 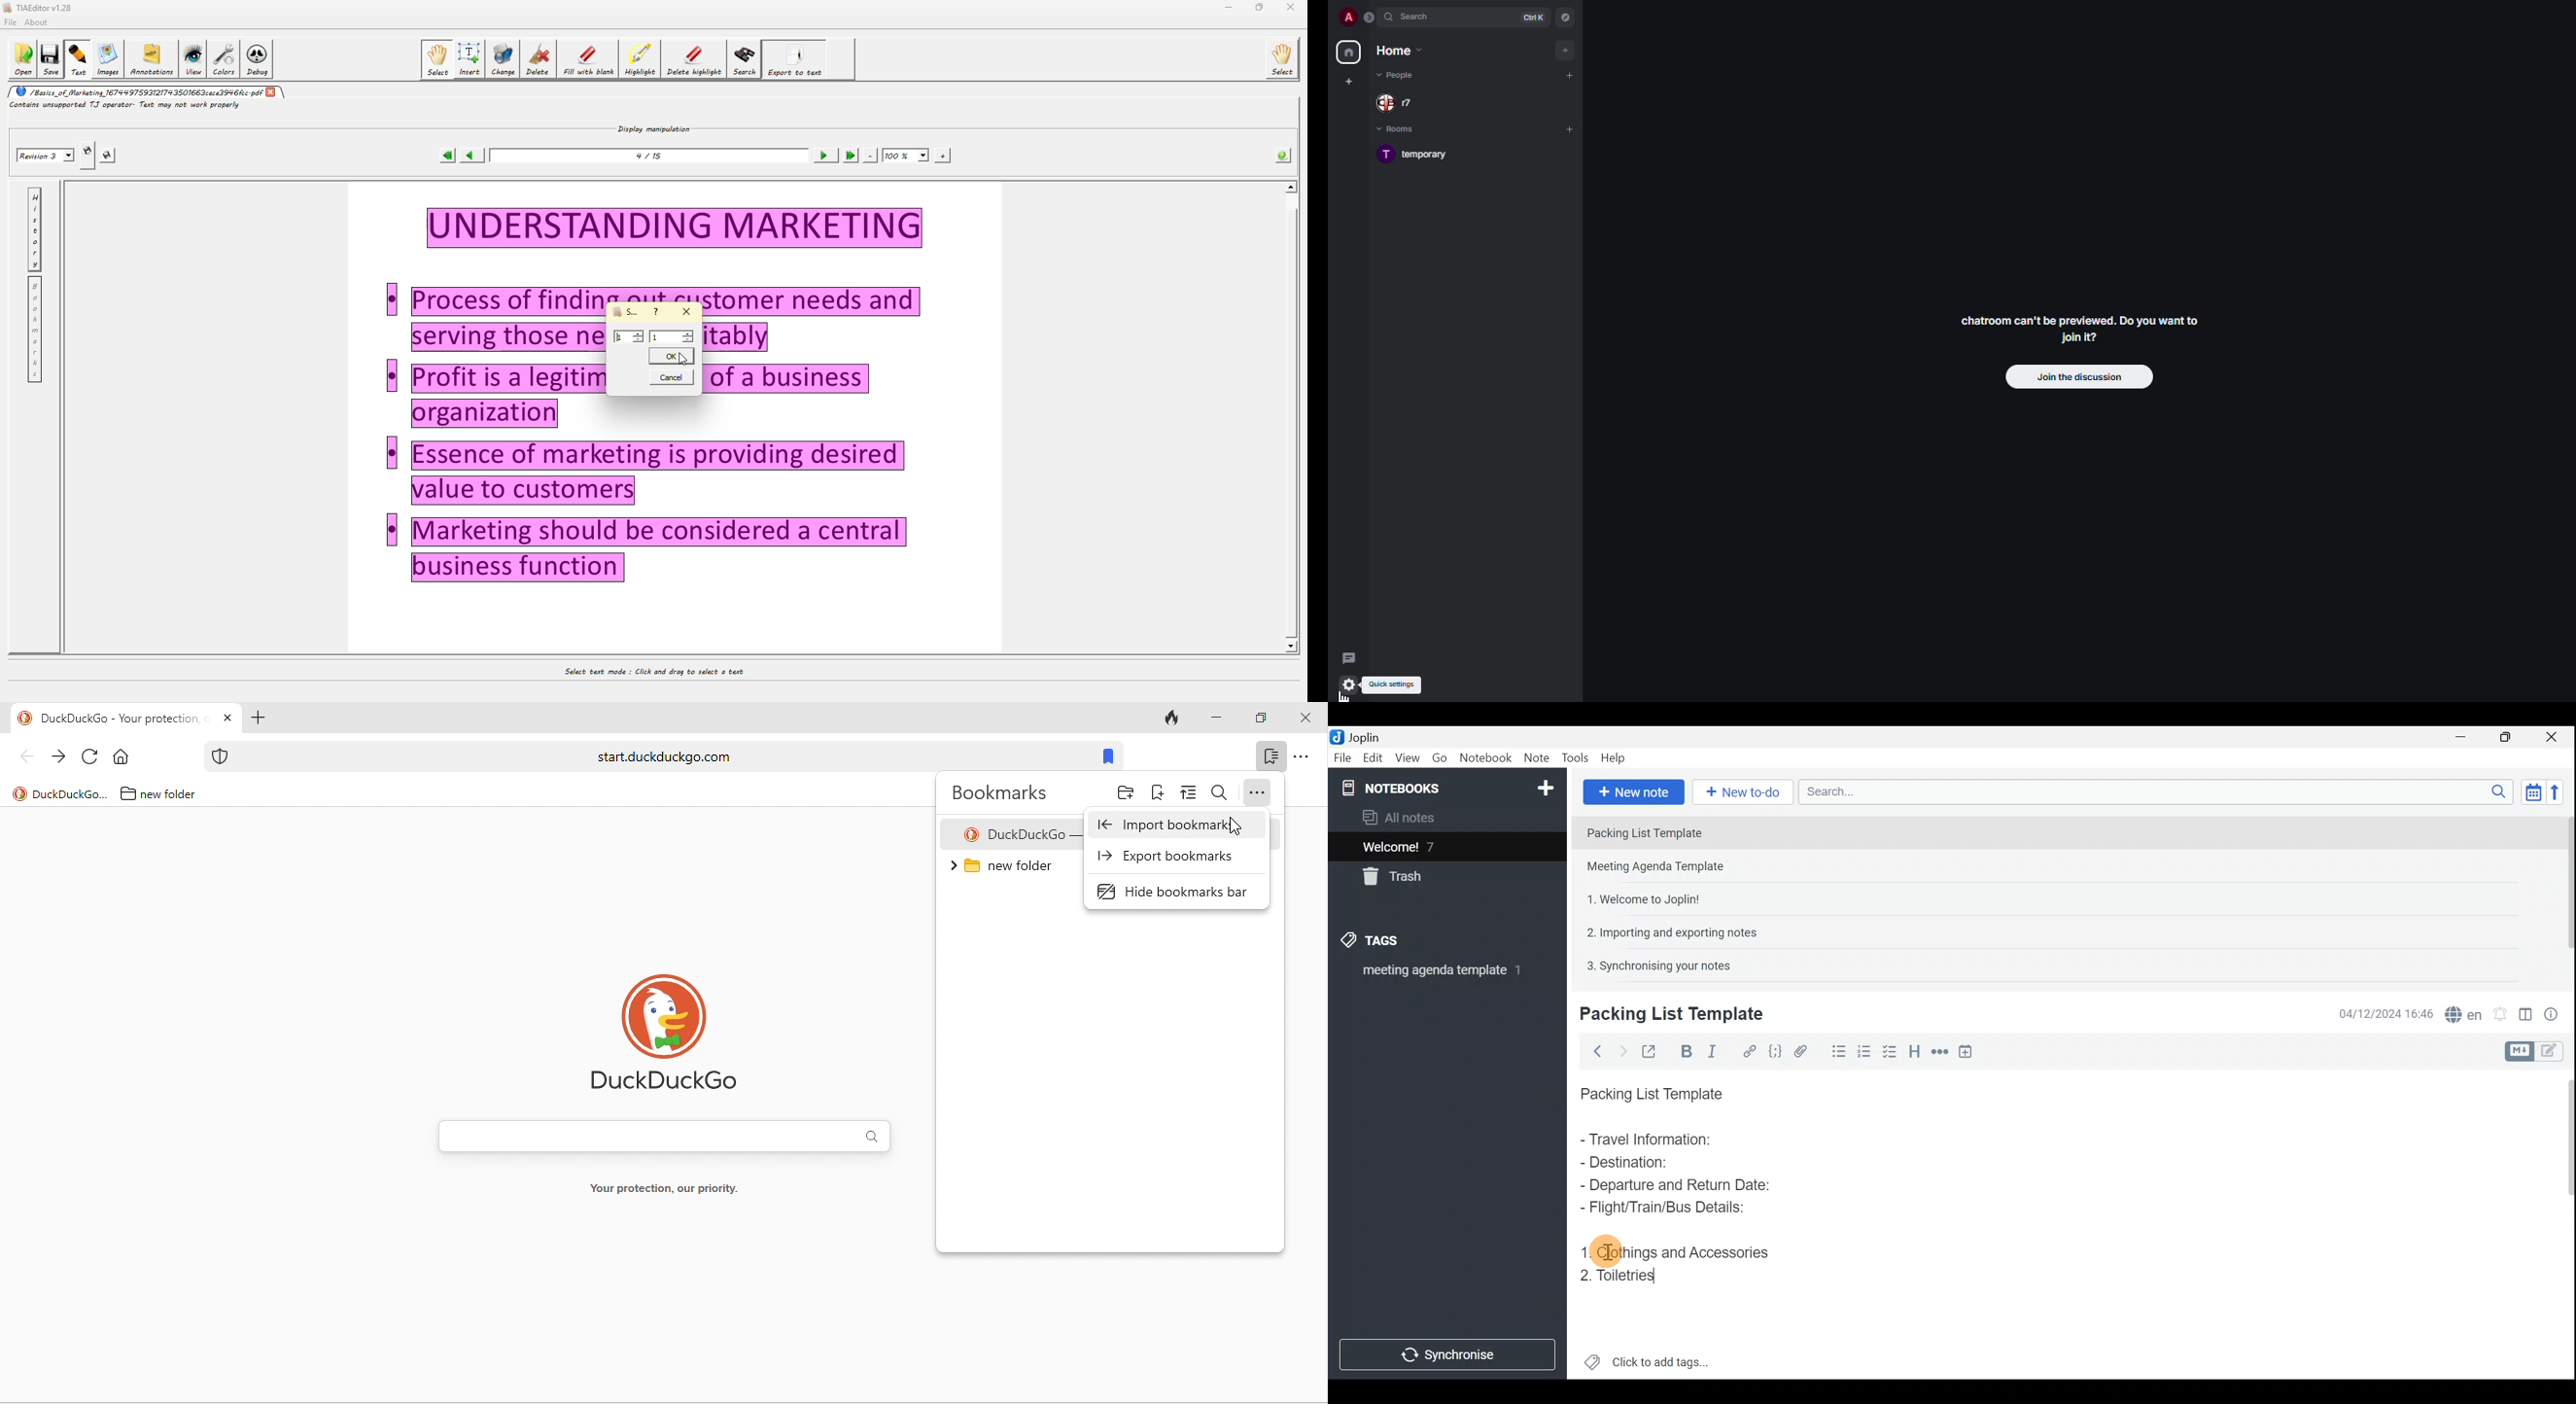 What do you see at coordinates (1449, 1357) in the screenshot?
I see `Synchronise` at bounding box center [1449, 1357].